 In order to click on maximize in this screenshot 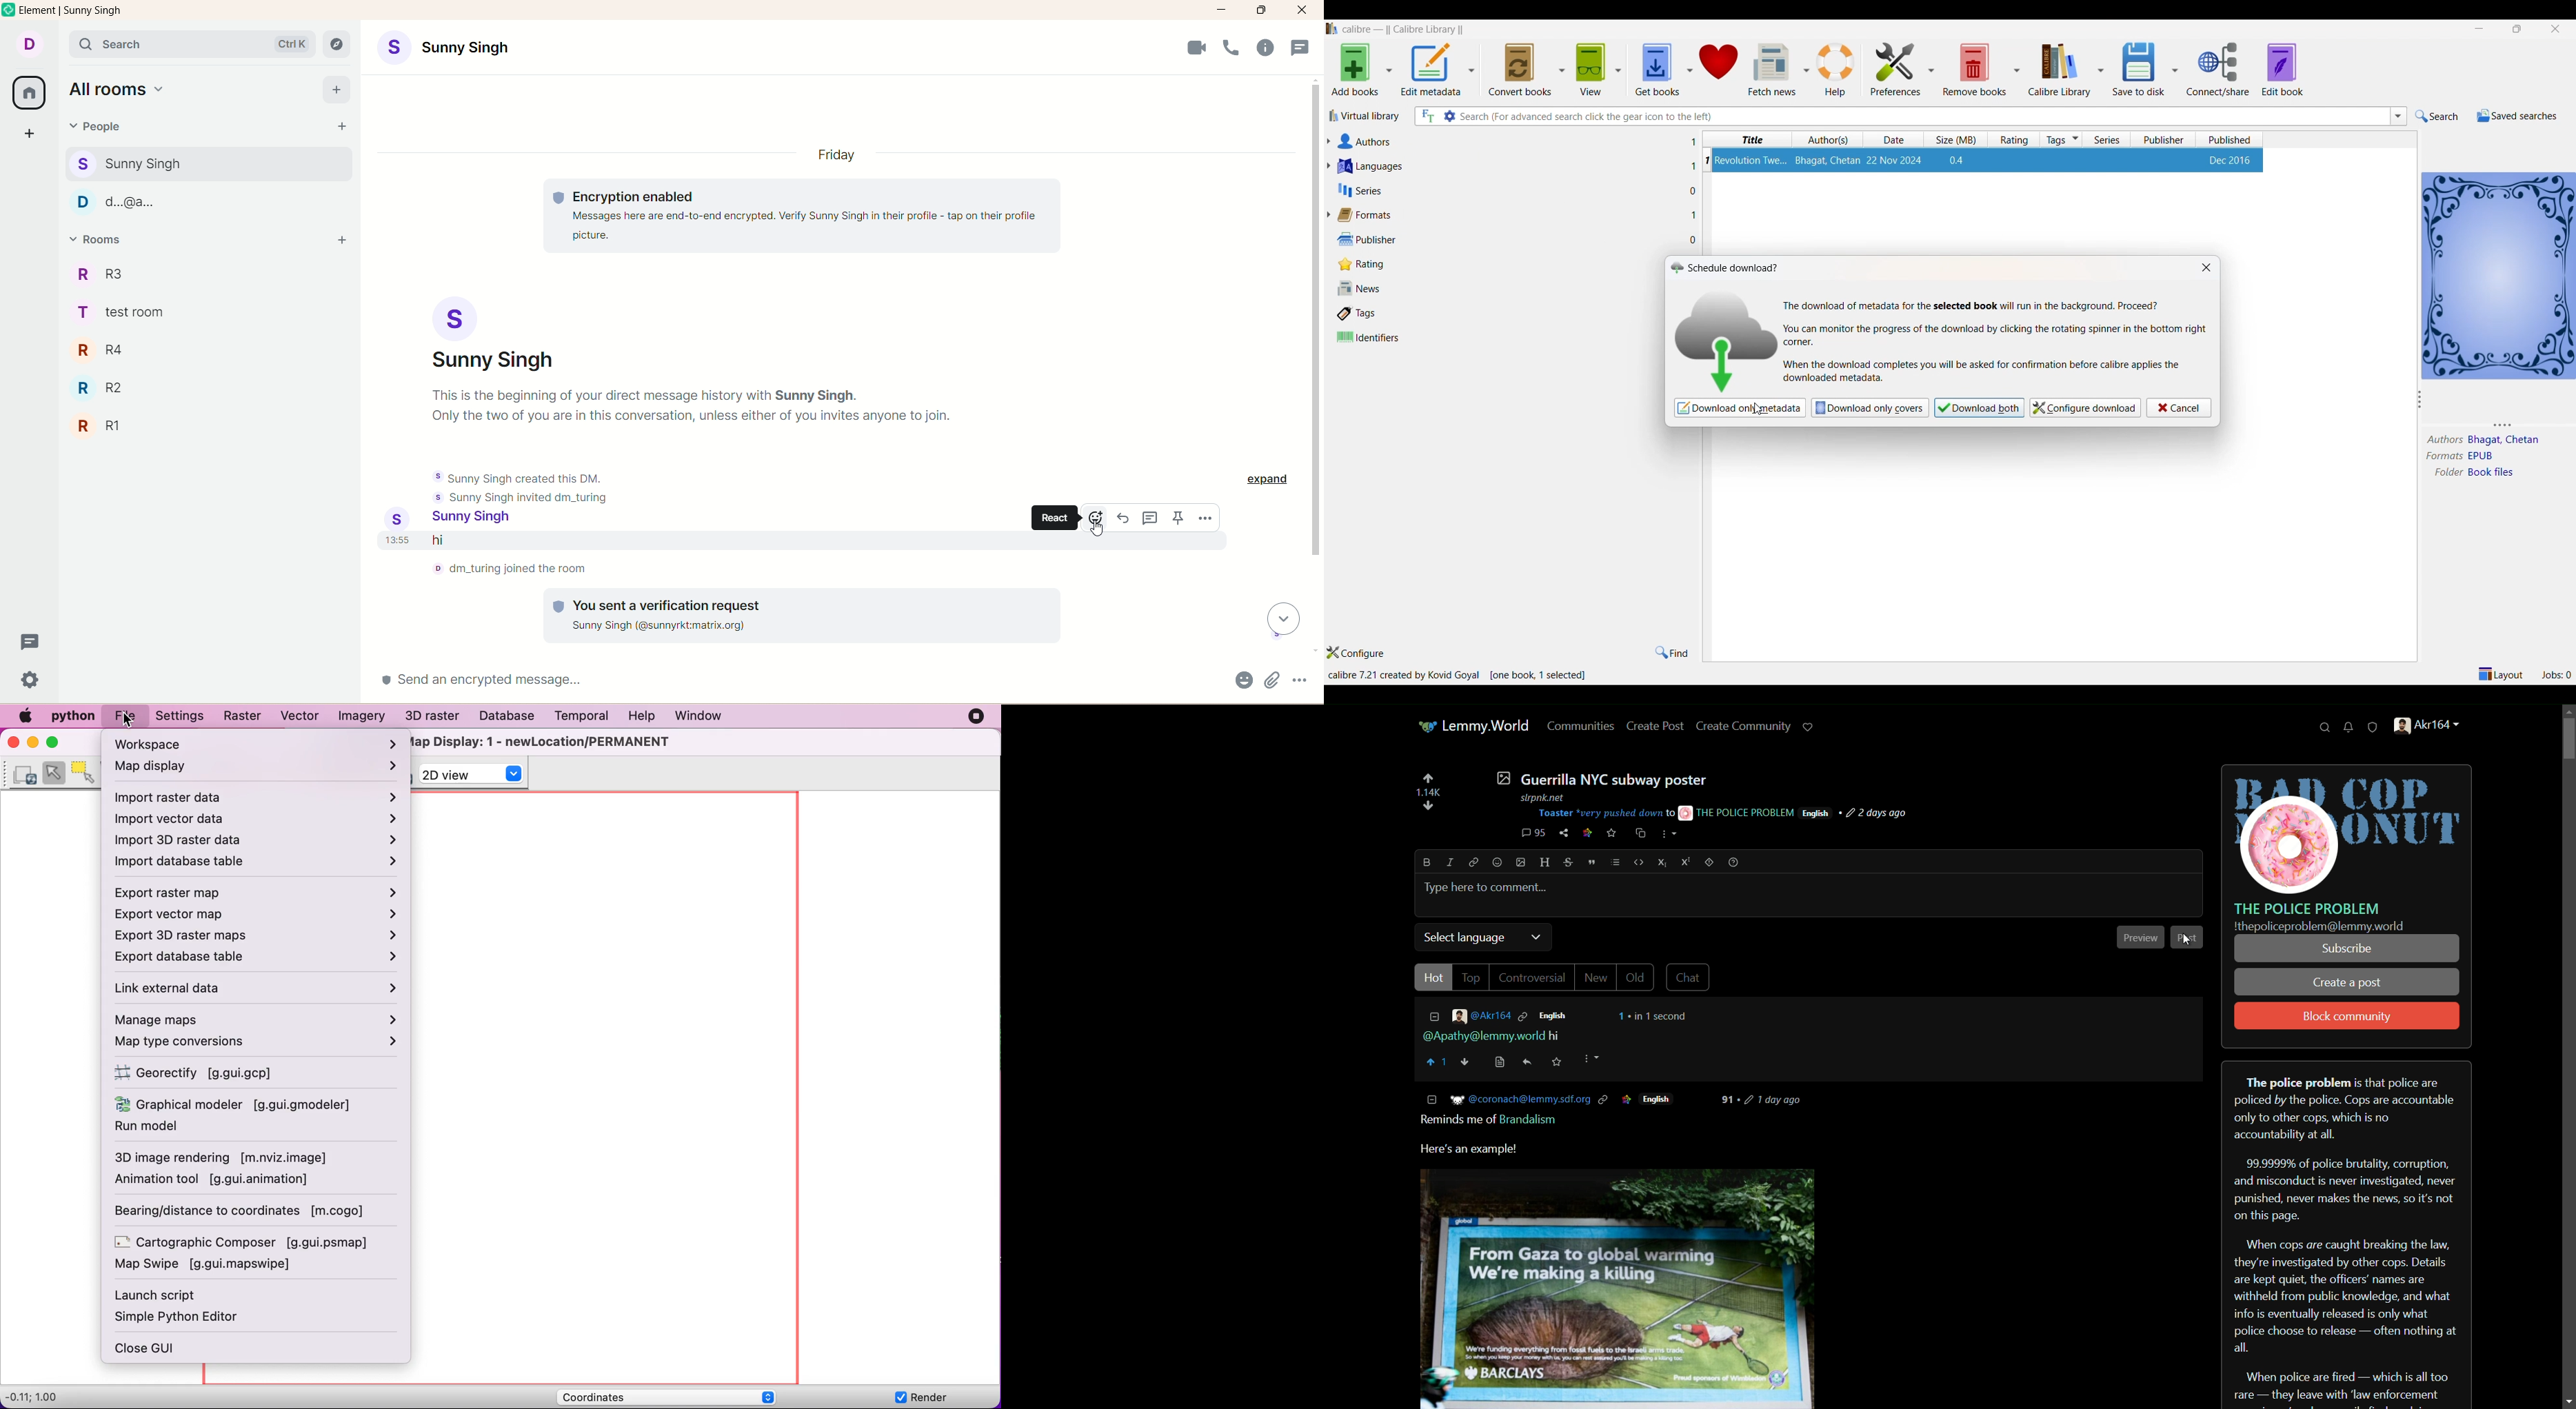, I will do `click(1261, 10)`.